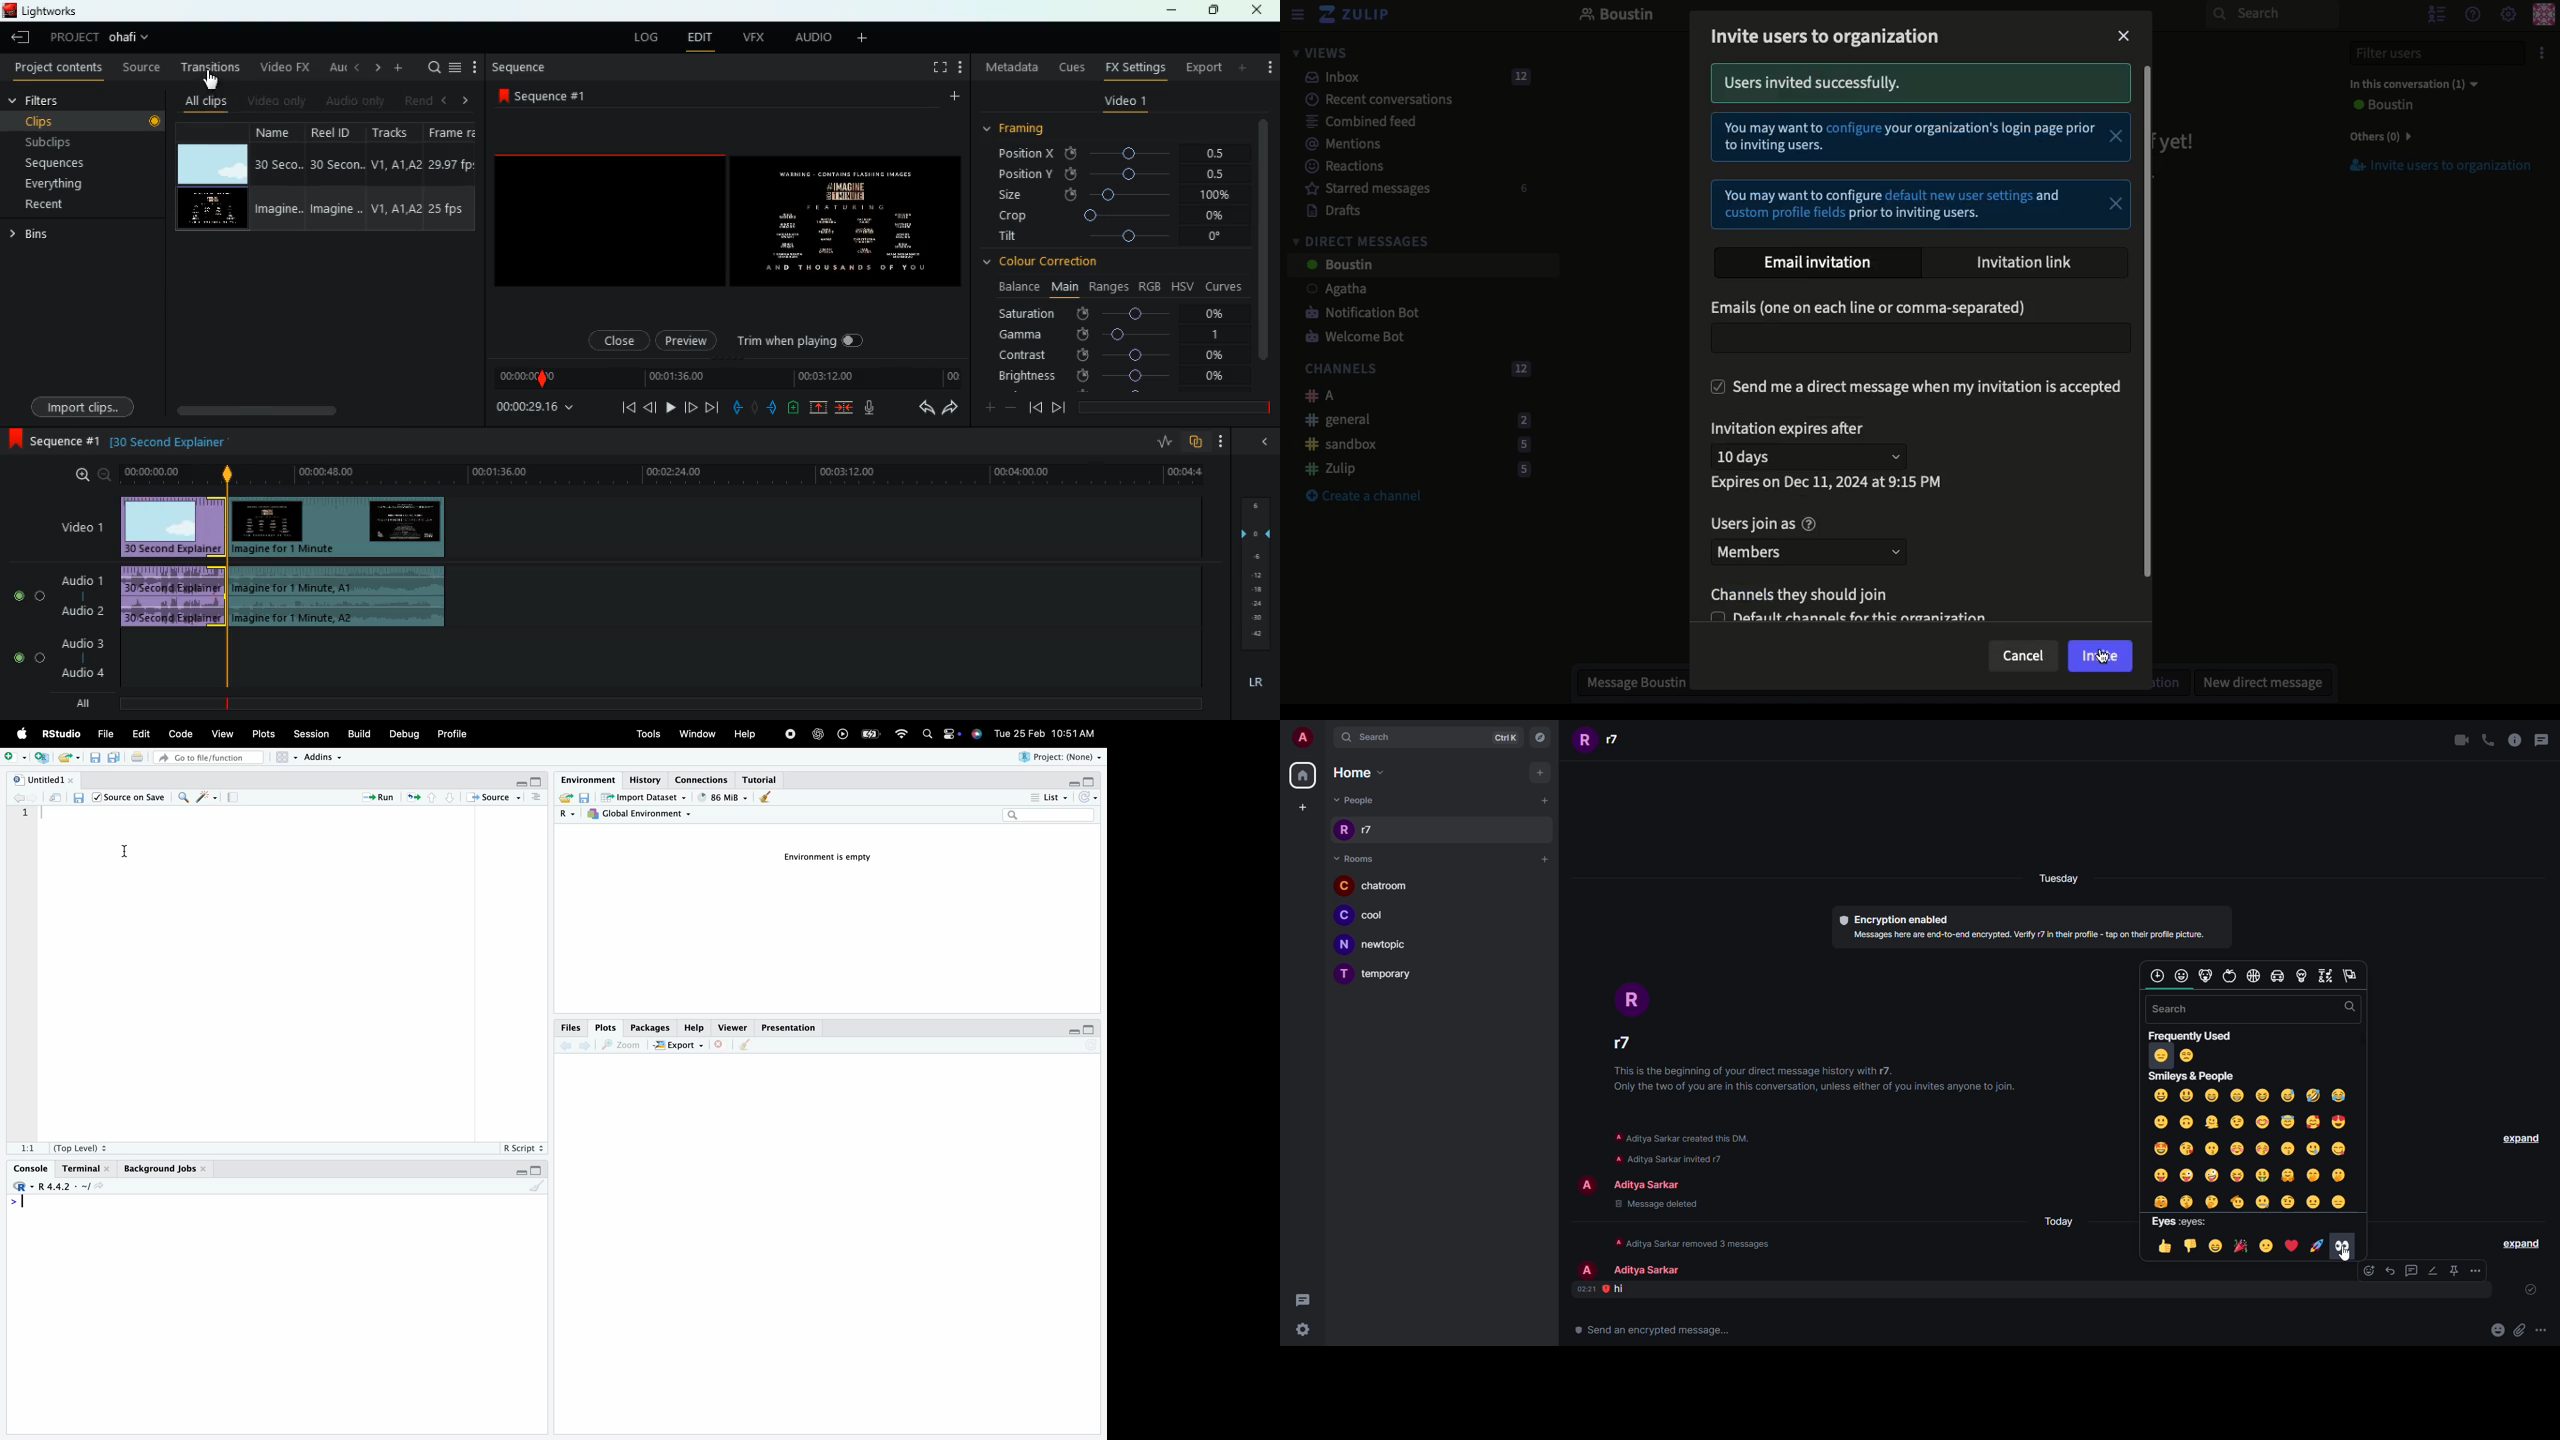 This screenshot has width=2576, height=1456. Describe the element at coordinates (521, 67) in the screenshot. I see `sequence` at that location.